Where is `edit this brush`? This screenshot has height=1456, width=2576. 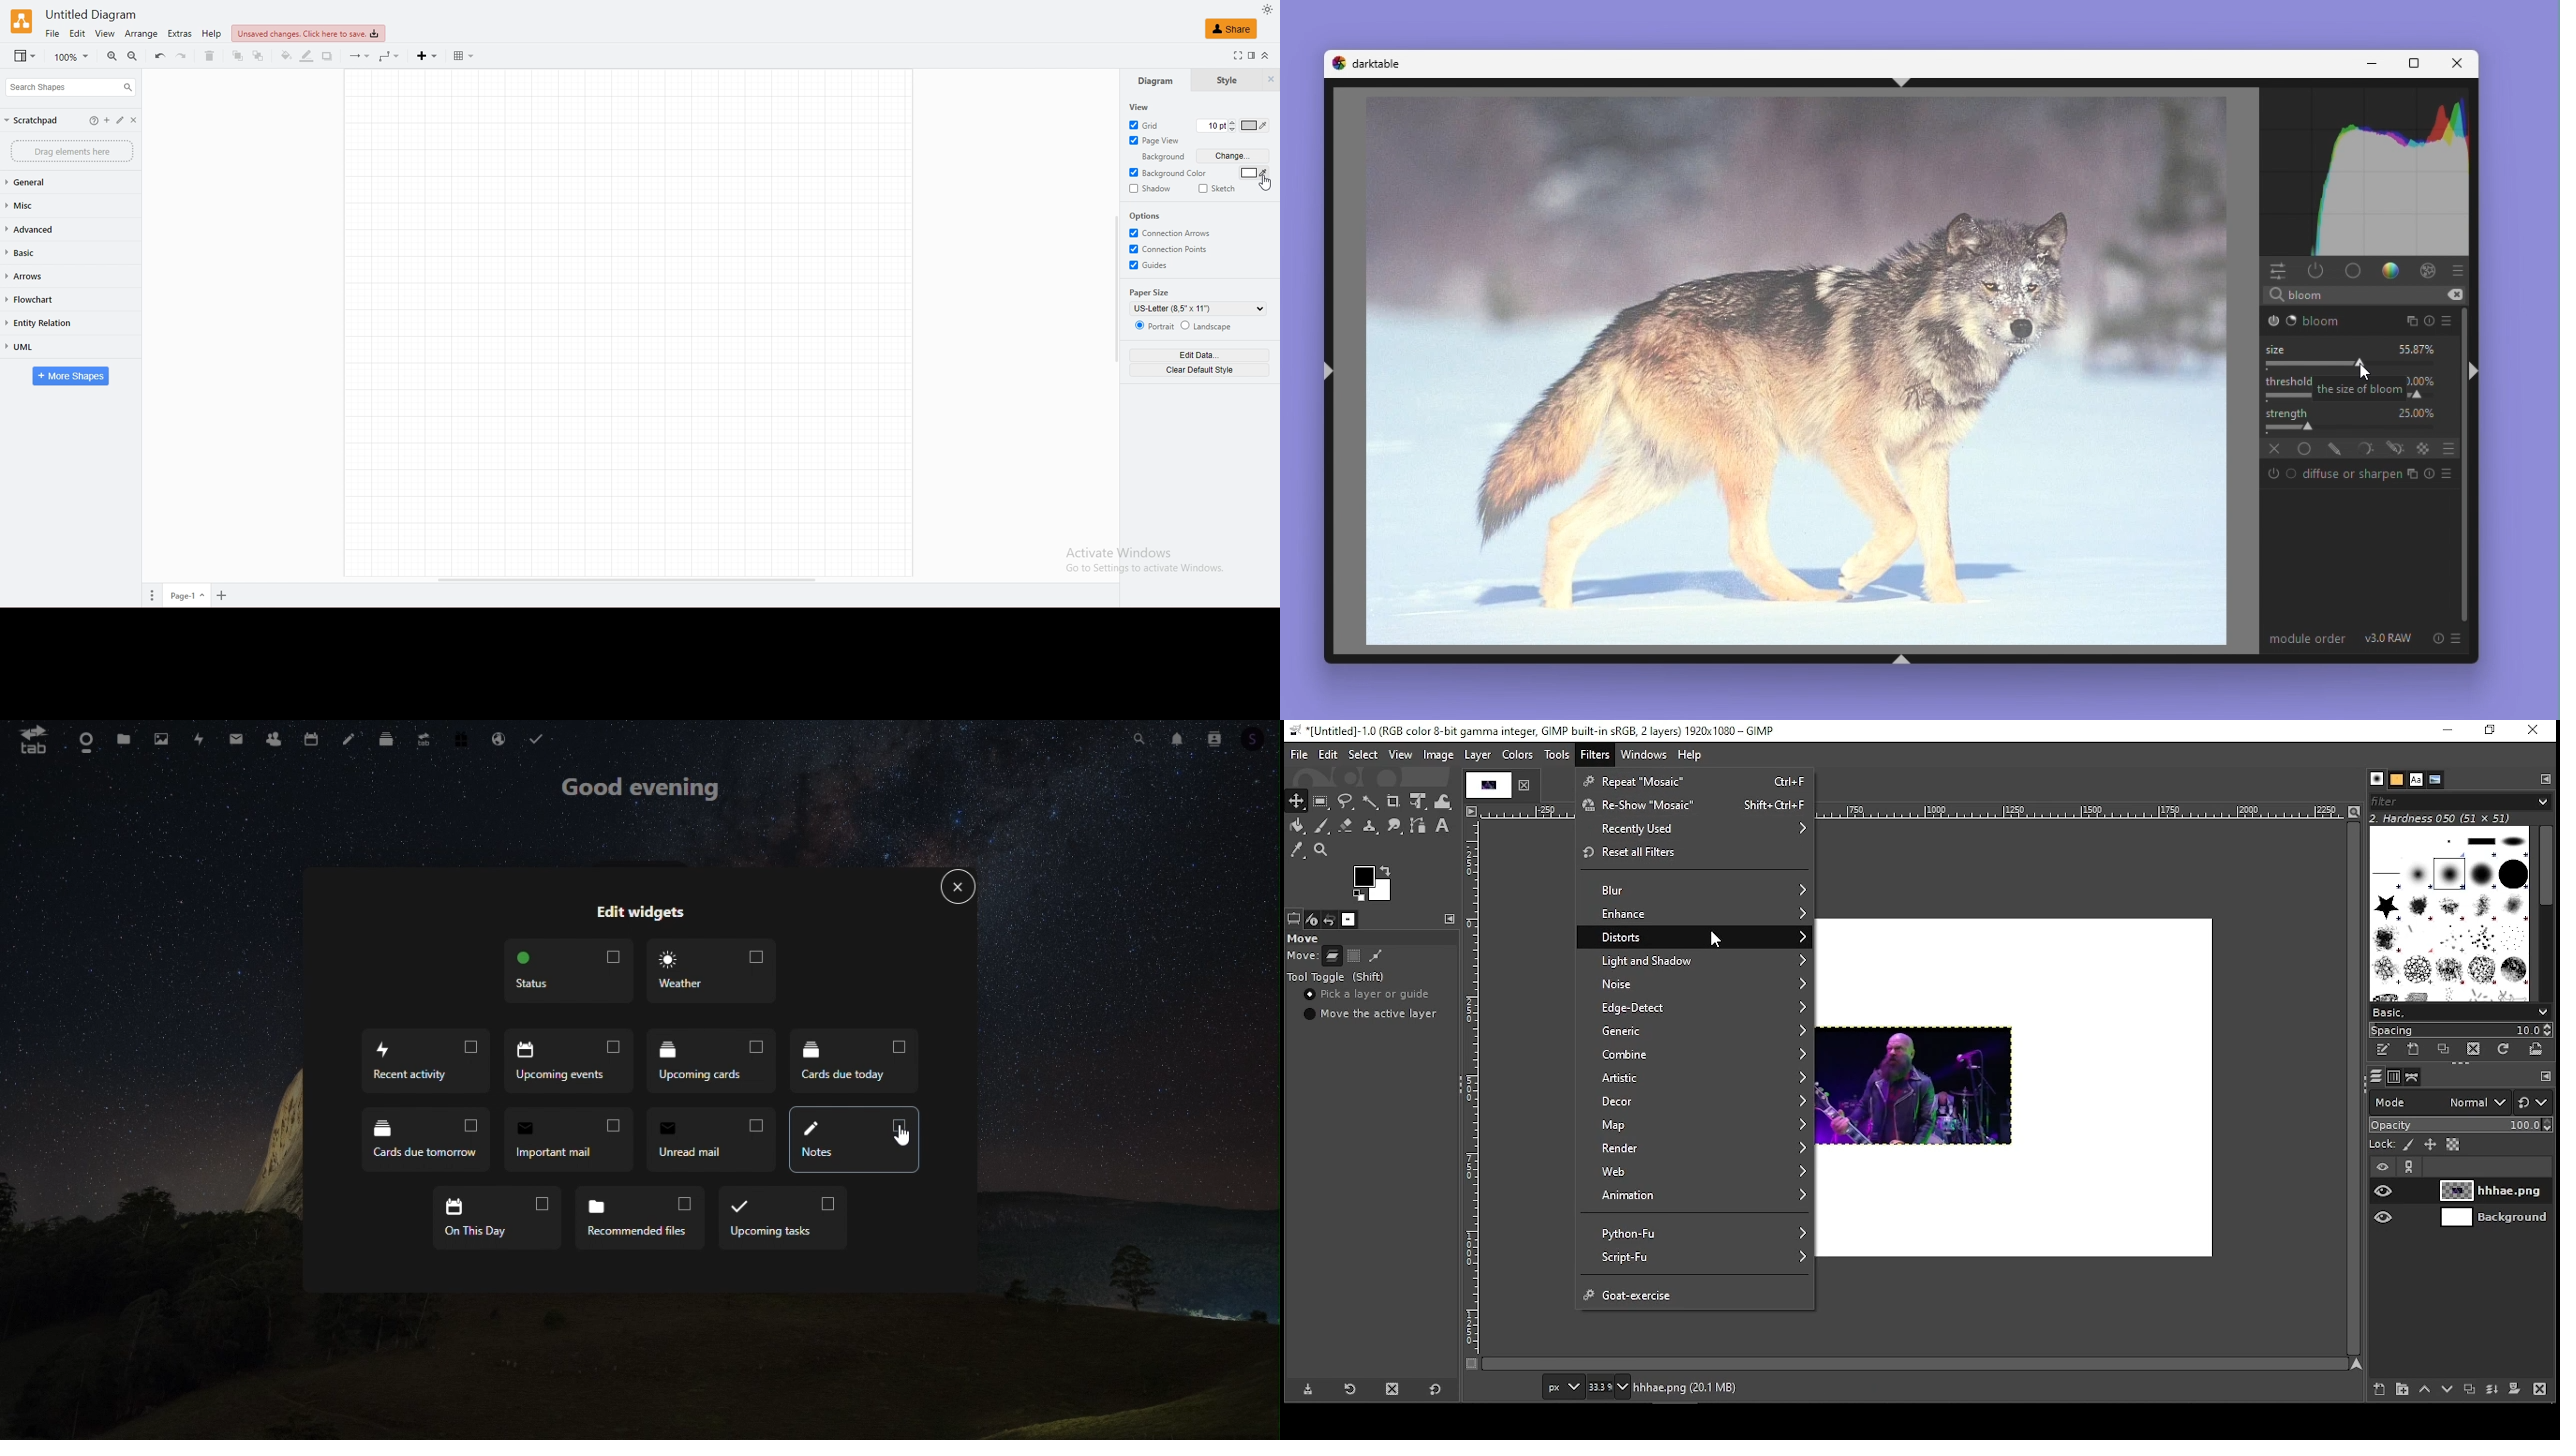
edit this brush is located at coordinates (2384, 1051).